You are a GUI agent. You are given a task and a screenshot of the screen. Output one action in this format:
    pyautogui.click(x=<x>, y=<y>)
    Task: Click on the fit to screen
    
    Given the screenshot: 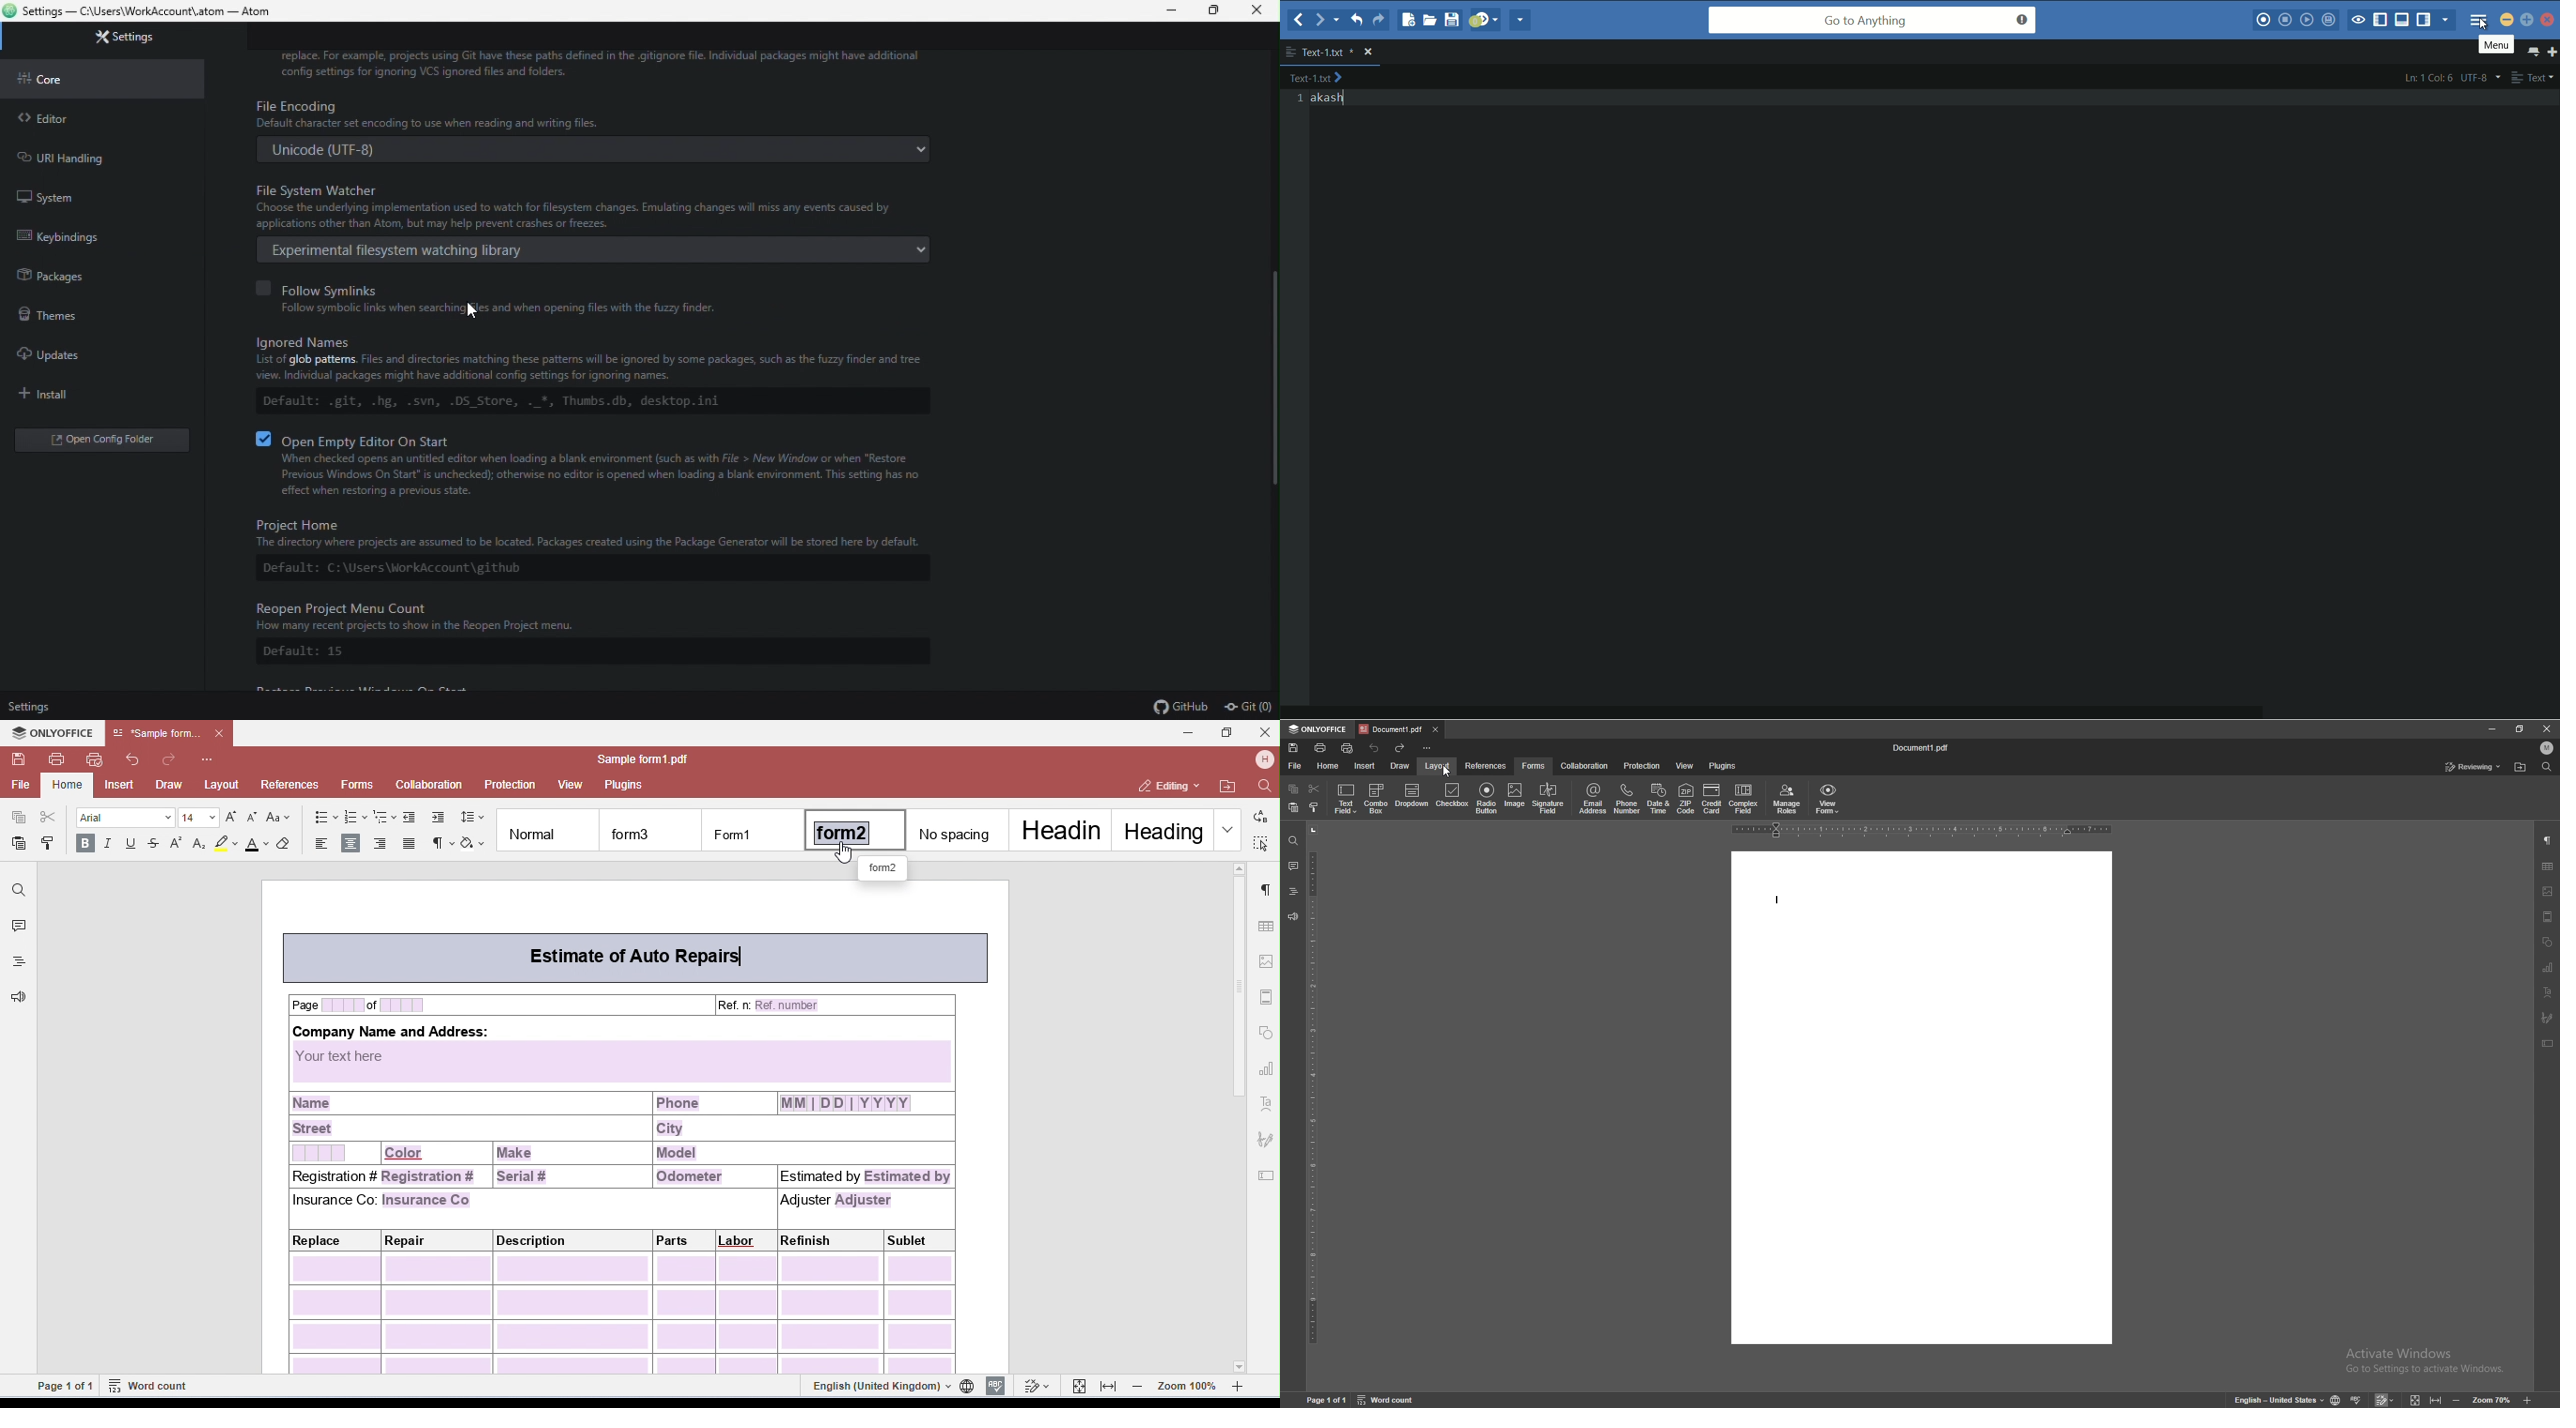 What is the action you would take?
    pyautogui.click(x=2415, y=1400)
    